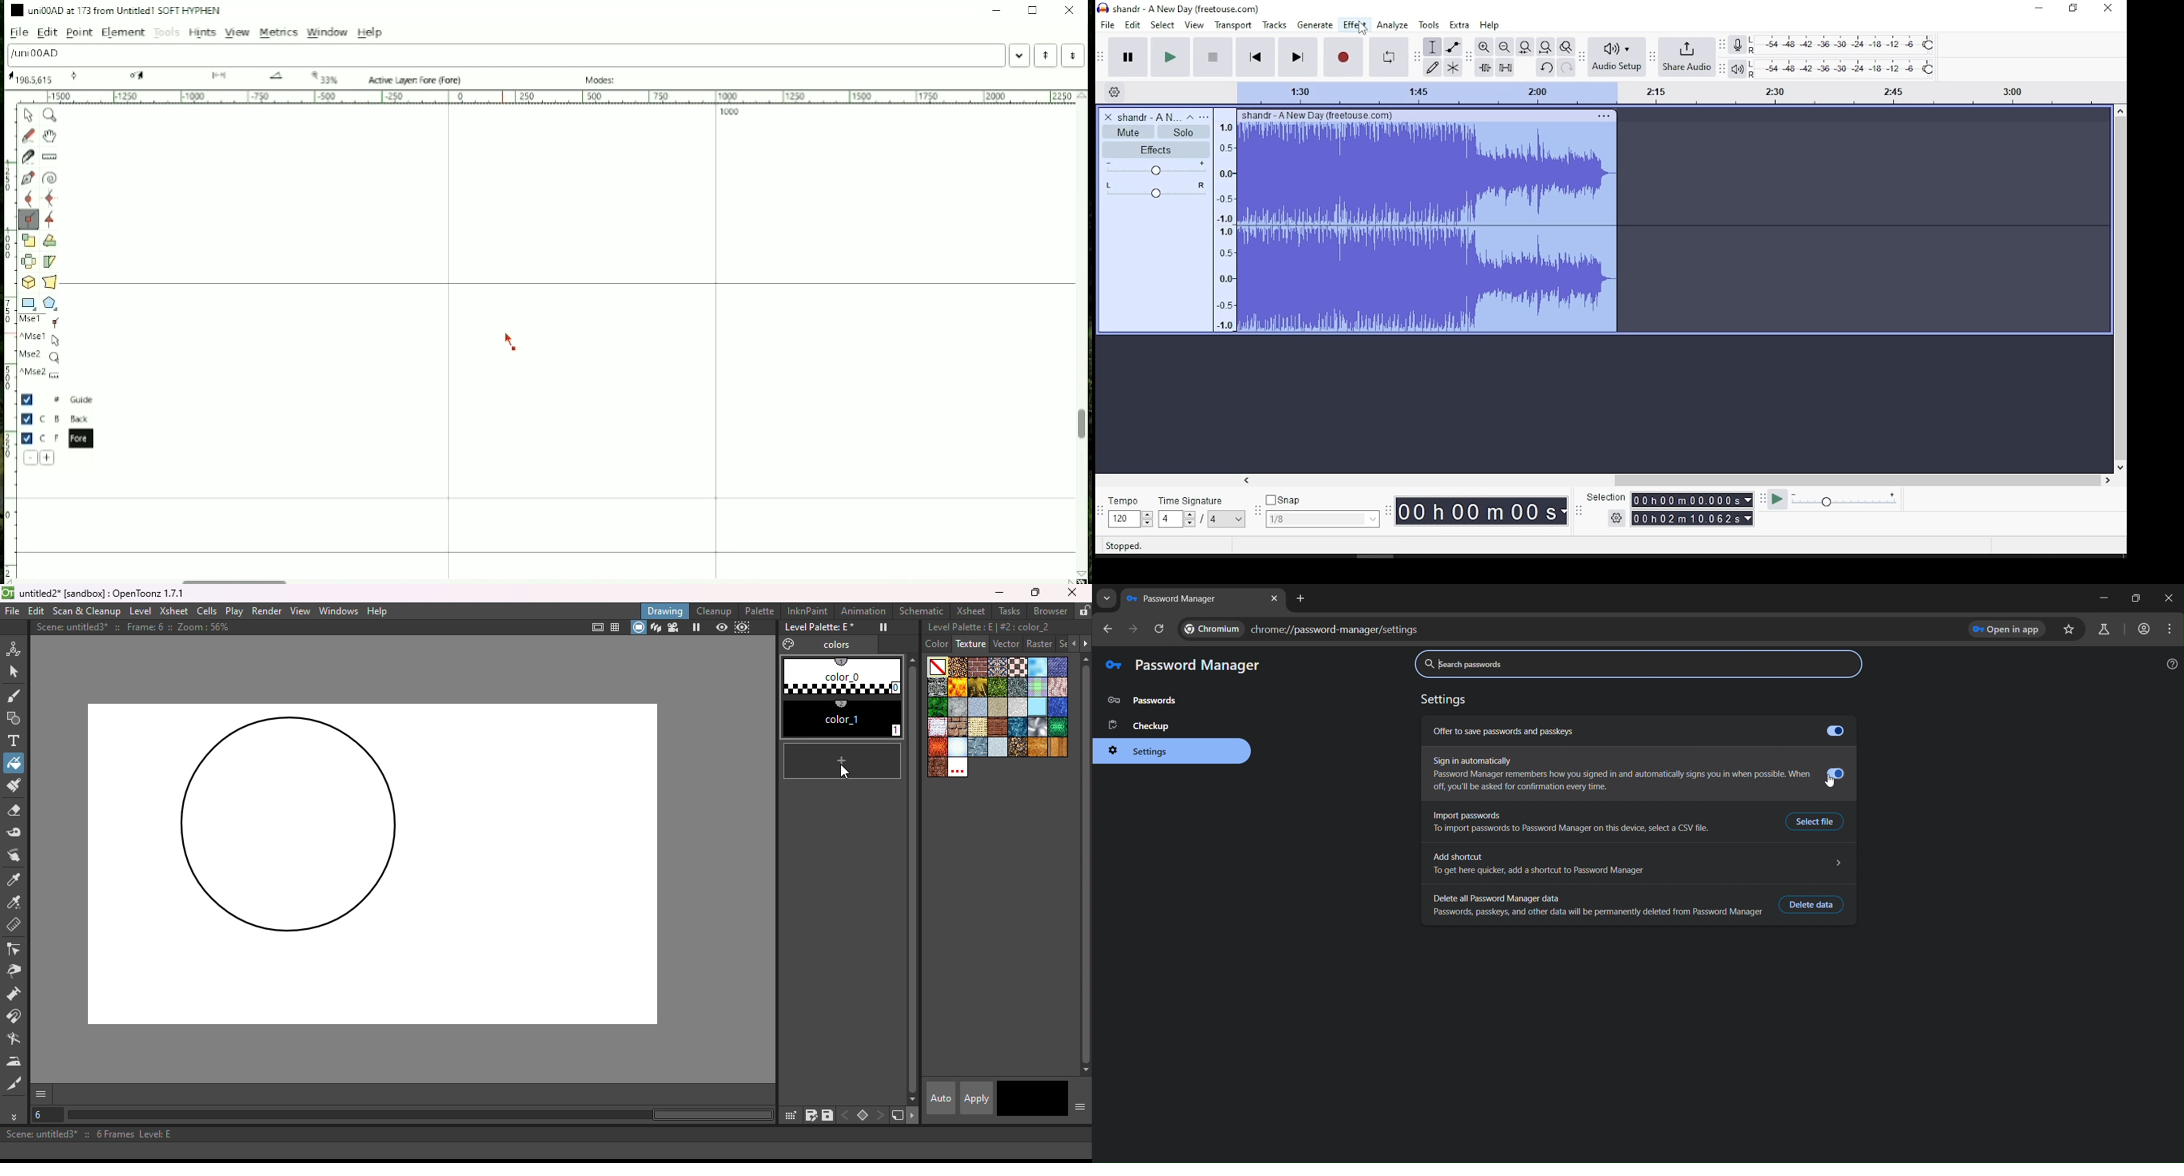 The height and width of the screenshot is (1176, 2184). I want to click on stop, so click(1211, 58).